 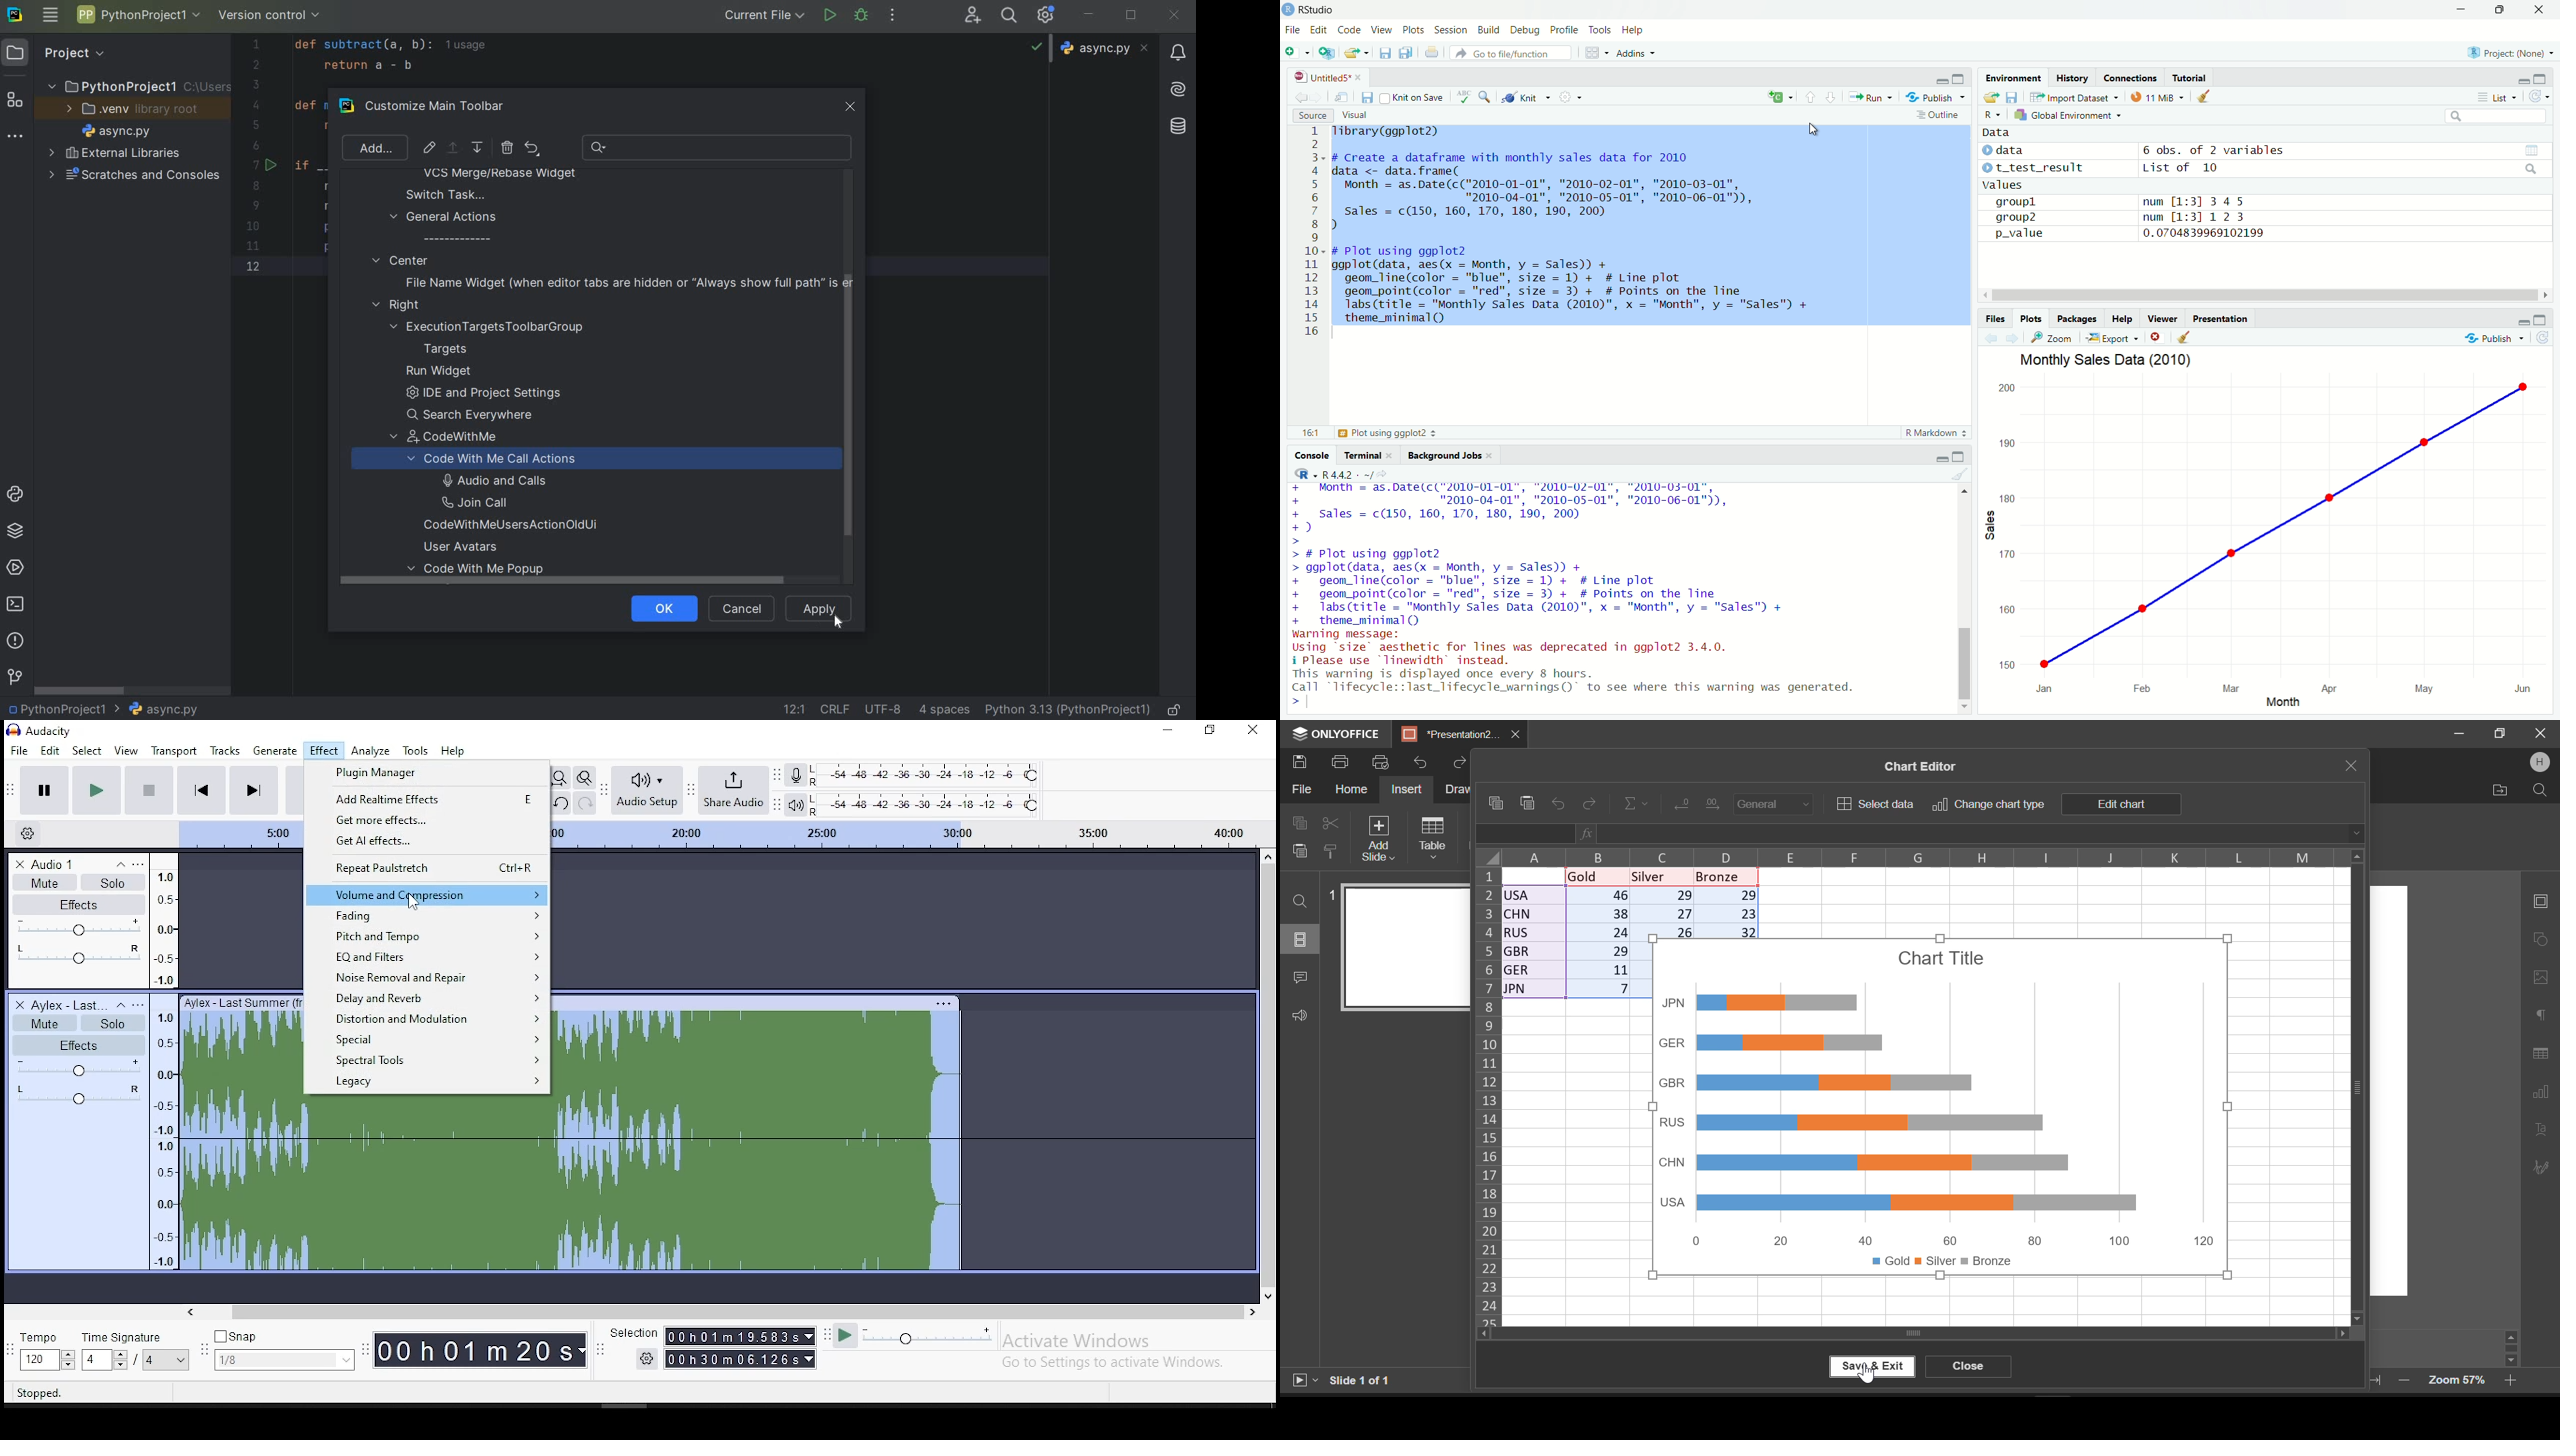 I want to click on Graph, so click(x=2275, y=546).